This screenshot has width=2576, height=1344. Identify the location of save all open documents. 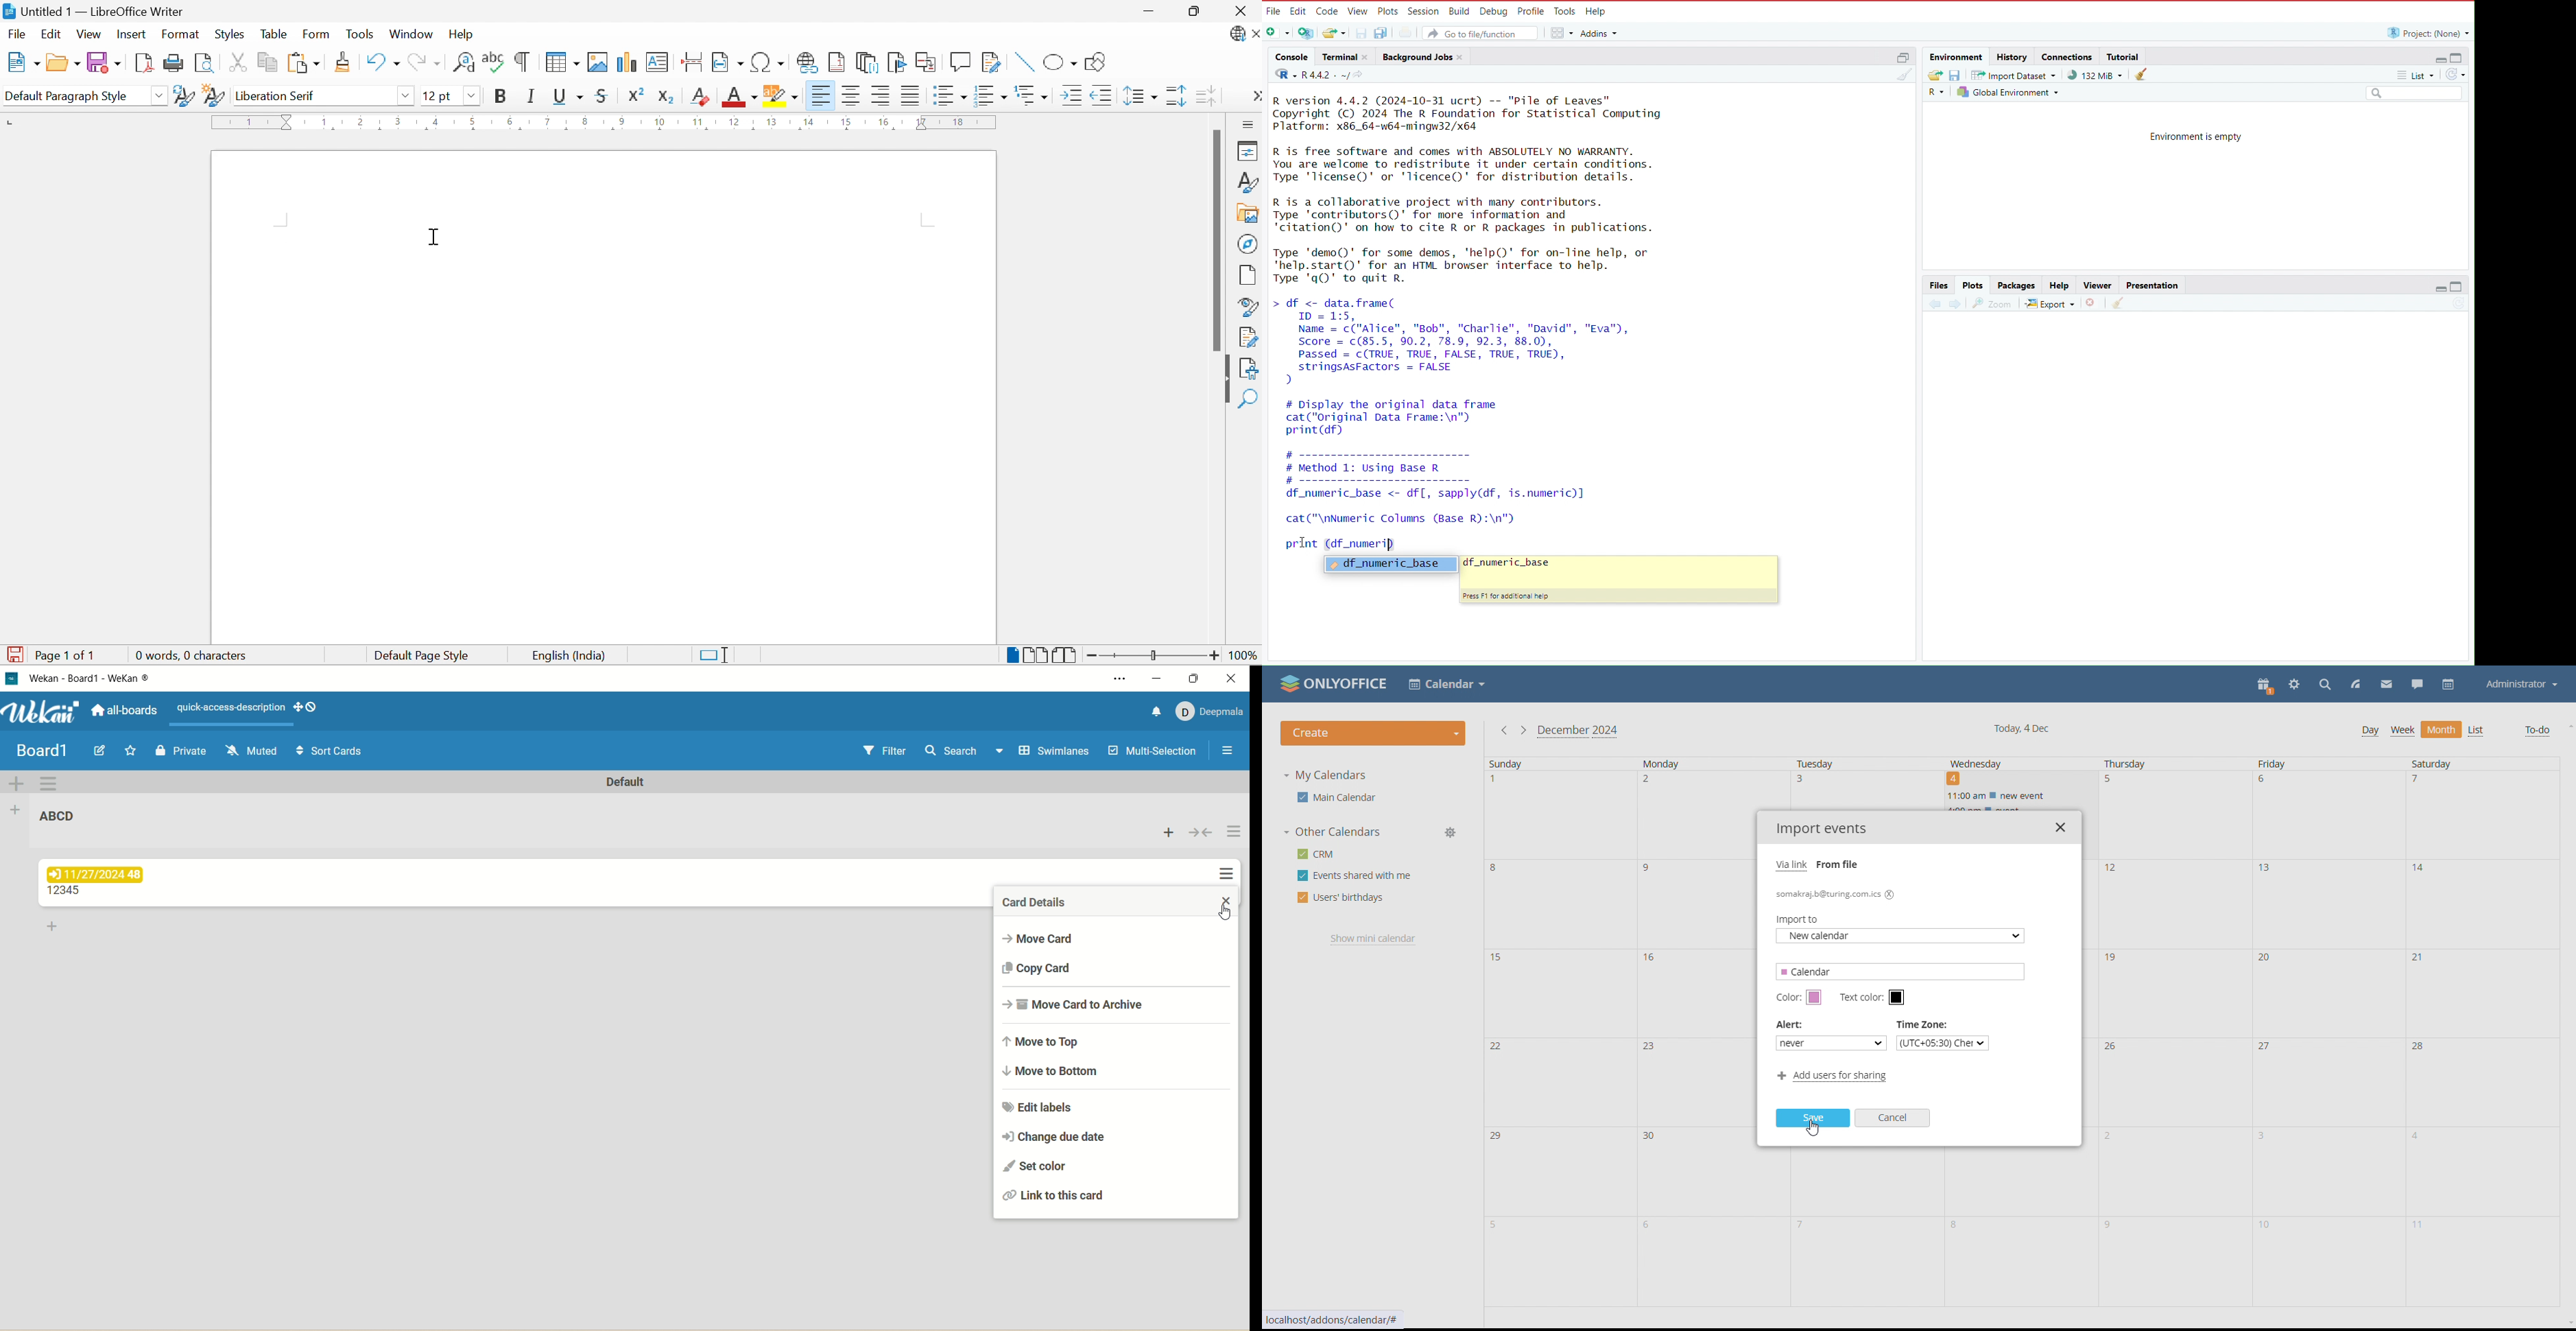
(1382, 33).